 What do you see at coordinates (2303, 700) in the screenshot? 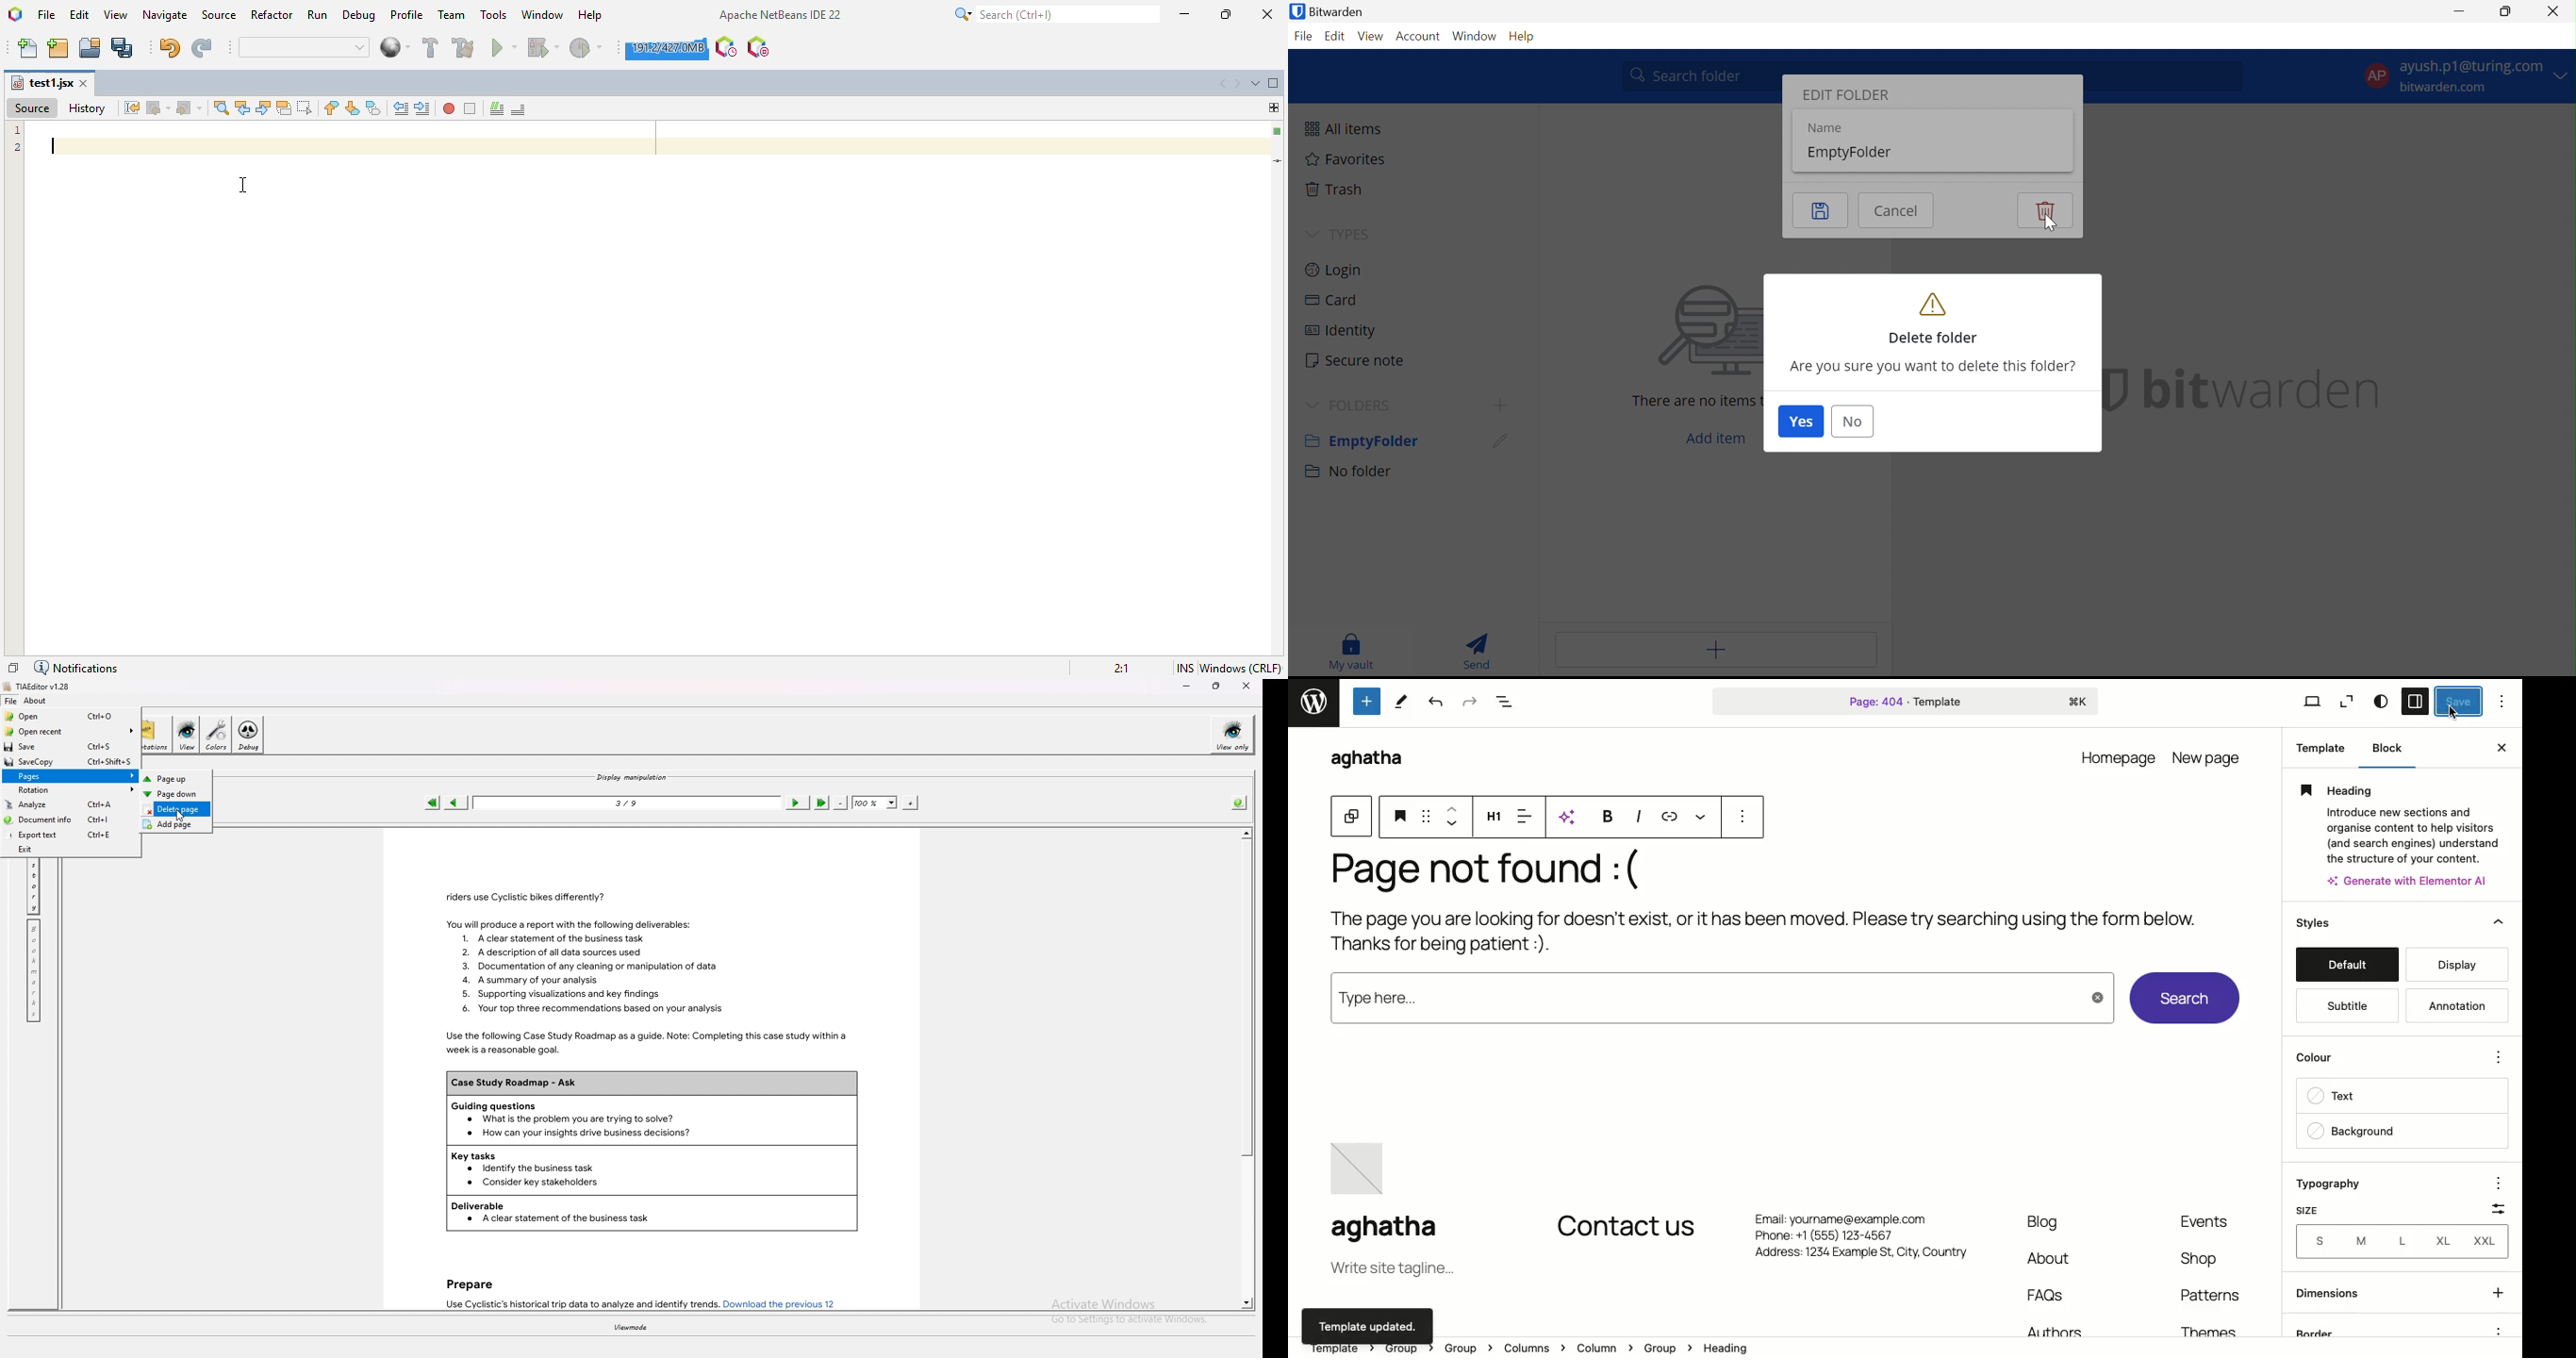
I see `View` at bounding box center [2303, 700].